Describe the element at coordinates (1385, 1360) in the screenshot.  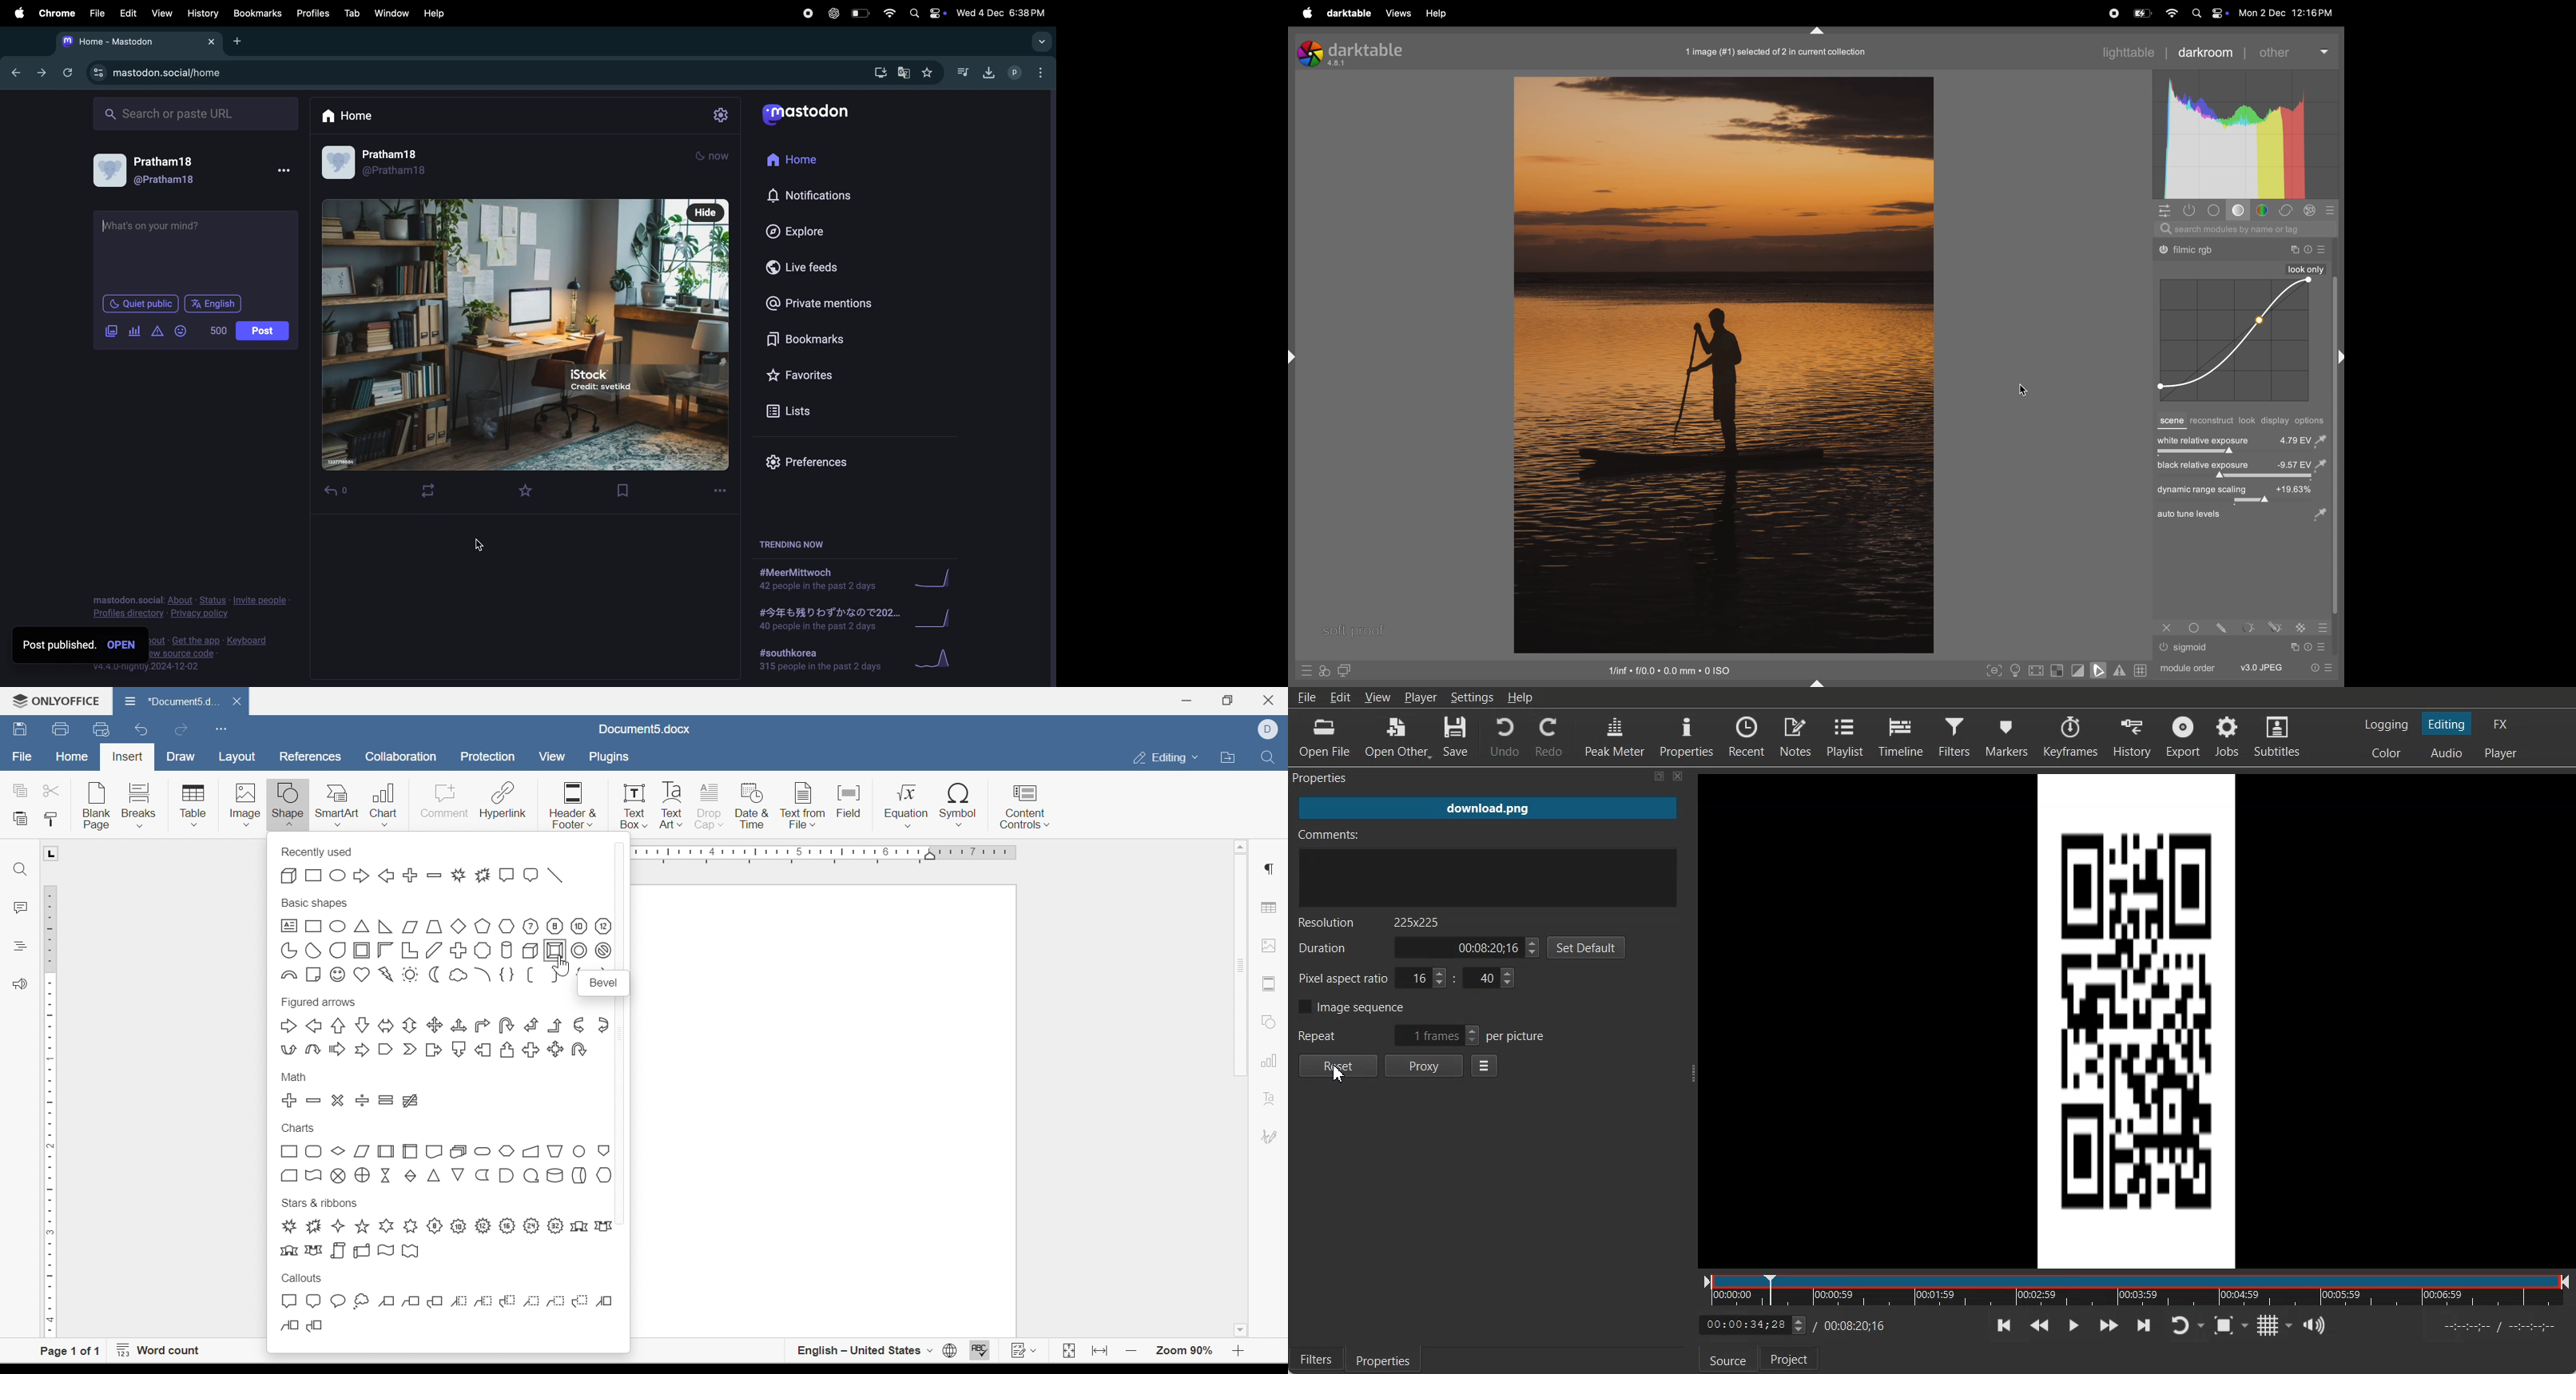
I see `Properties` at that location.